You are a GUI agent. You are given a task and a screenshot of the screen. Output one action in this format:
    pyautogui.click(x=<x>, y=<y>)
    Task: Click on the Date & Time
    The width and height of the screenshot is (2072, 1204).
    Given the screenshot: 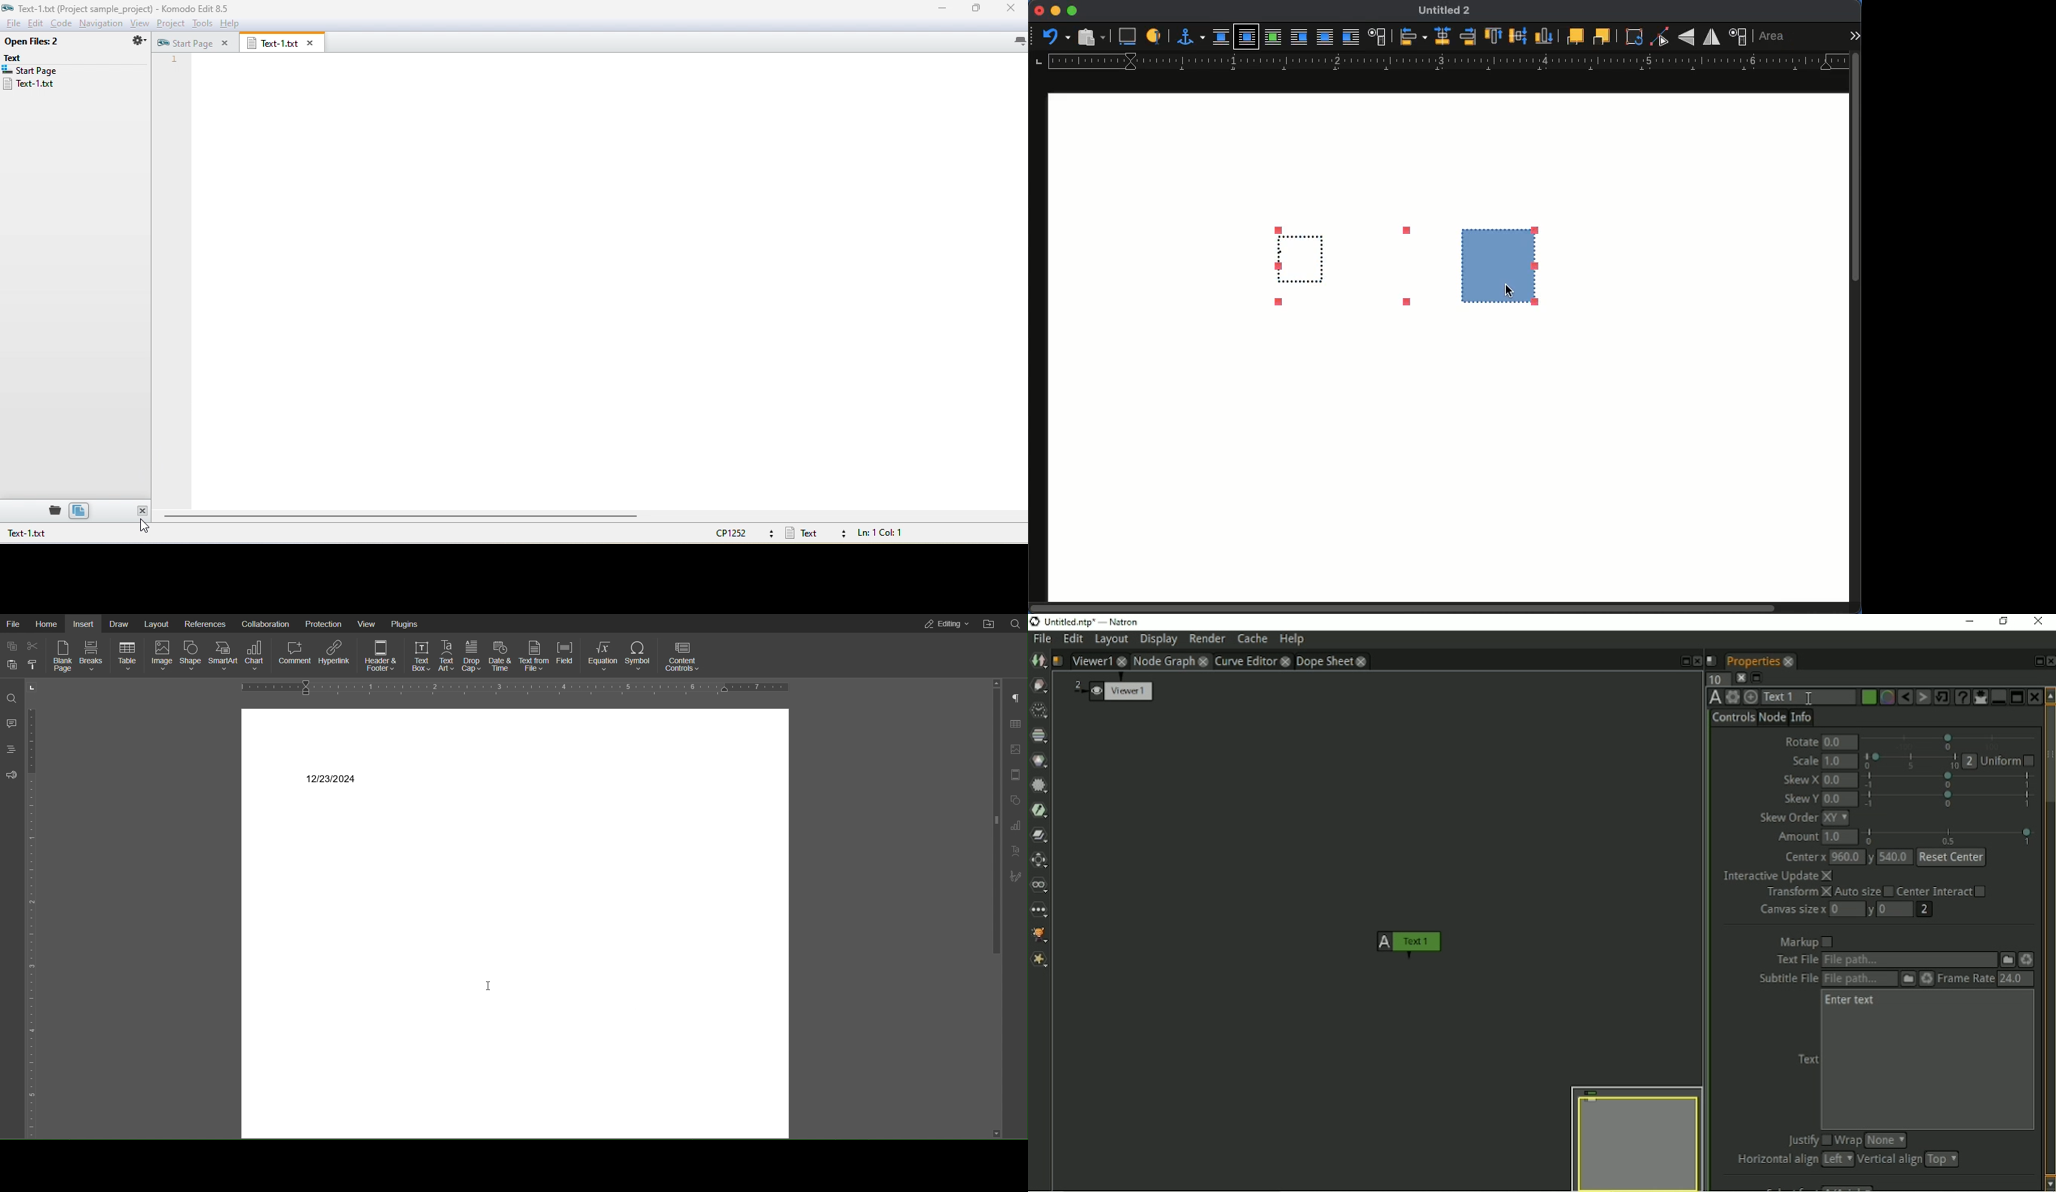 What is the action you would take?
    pyautogui.click(x=501, y=654)
    